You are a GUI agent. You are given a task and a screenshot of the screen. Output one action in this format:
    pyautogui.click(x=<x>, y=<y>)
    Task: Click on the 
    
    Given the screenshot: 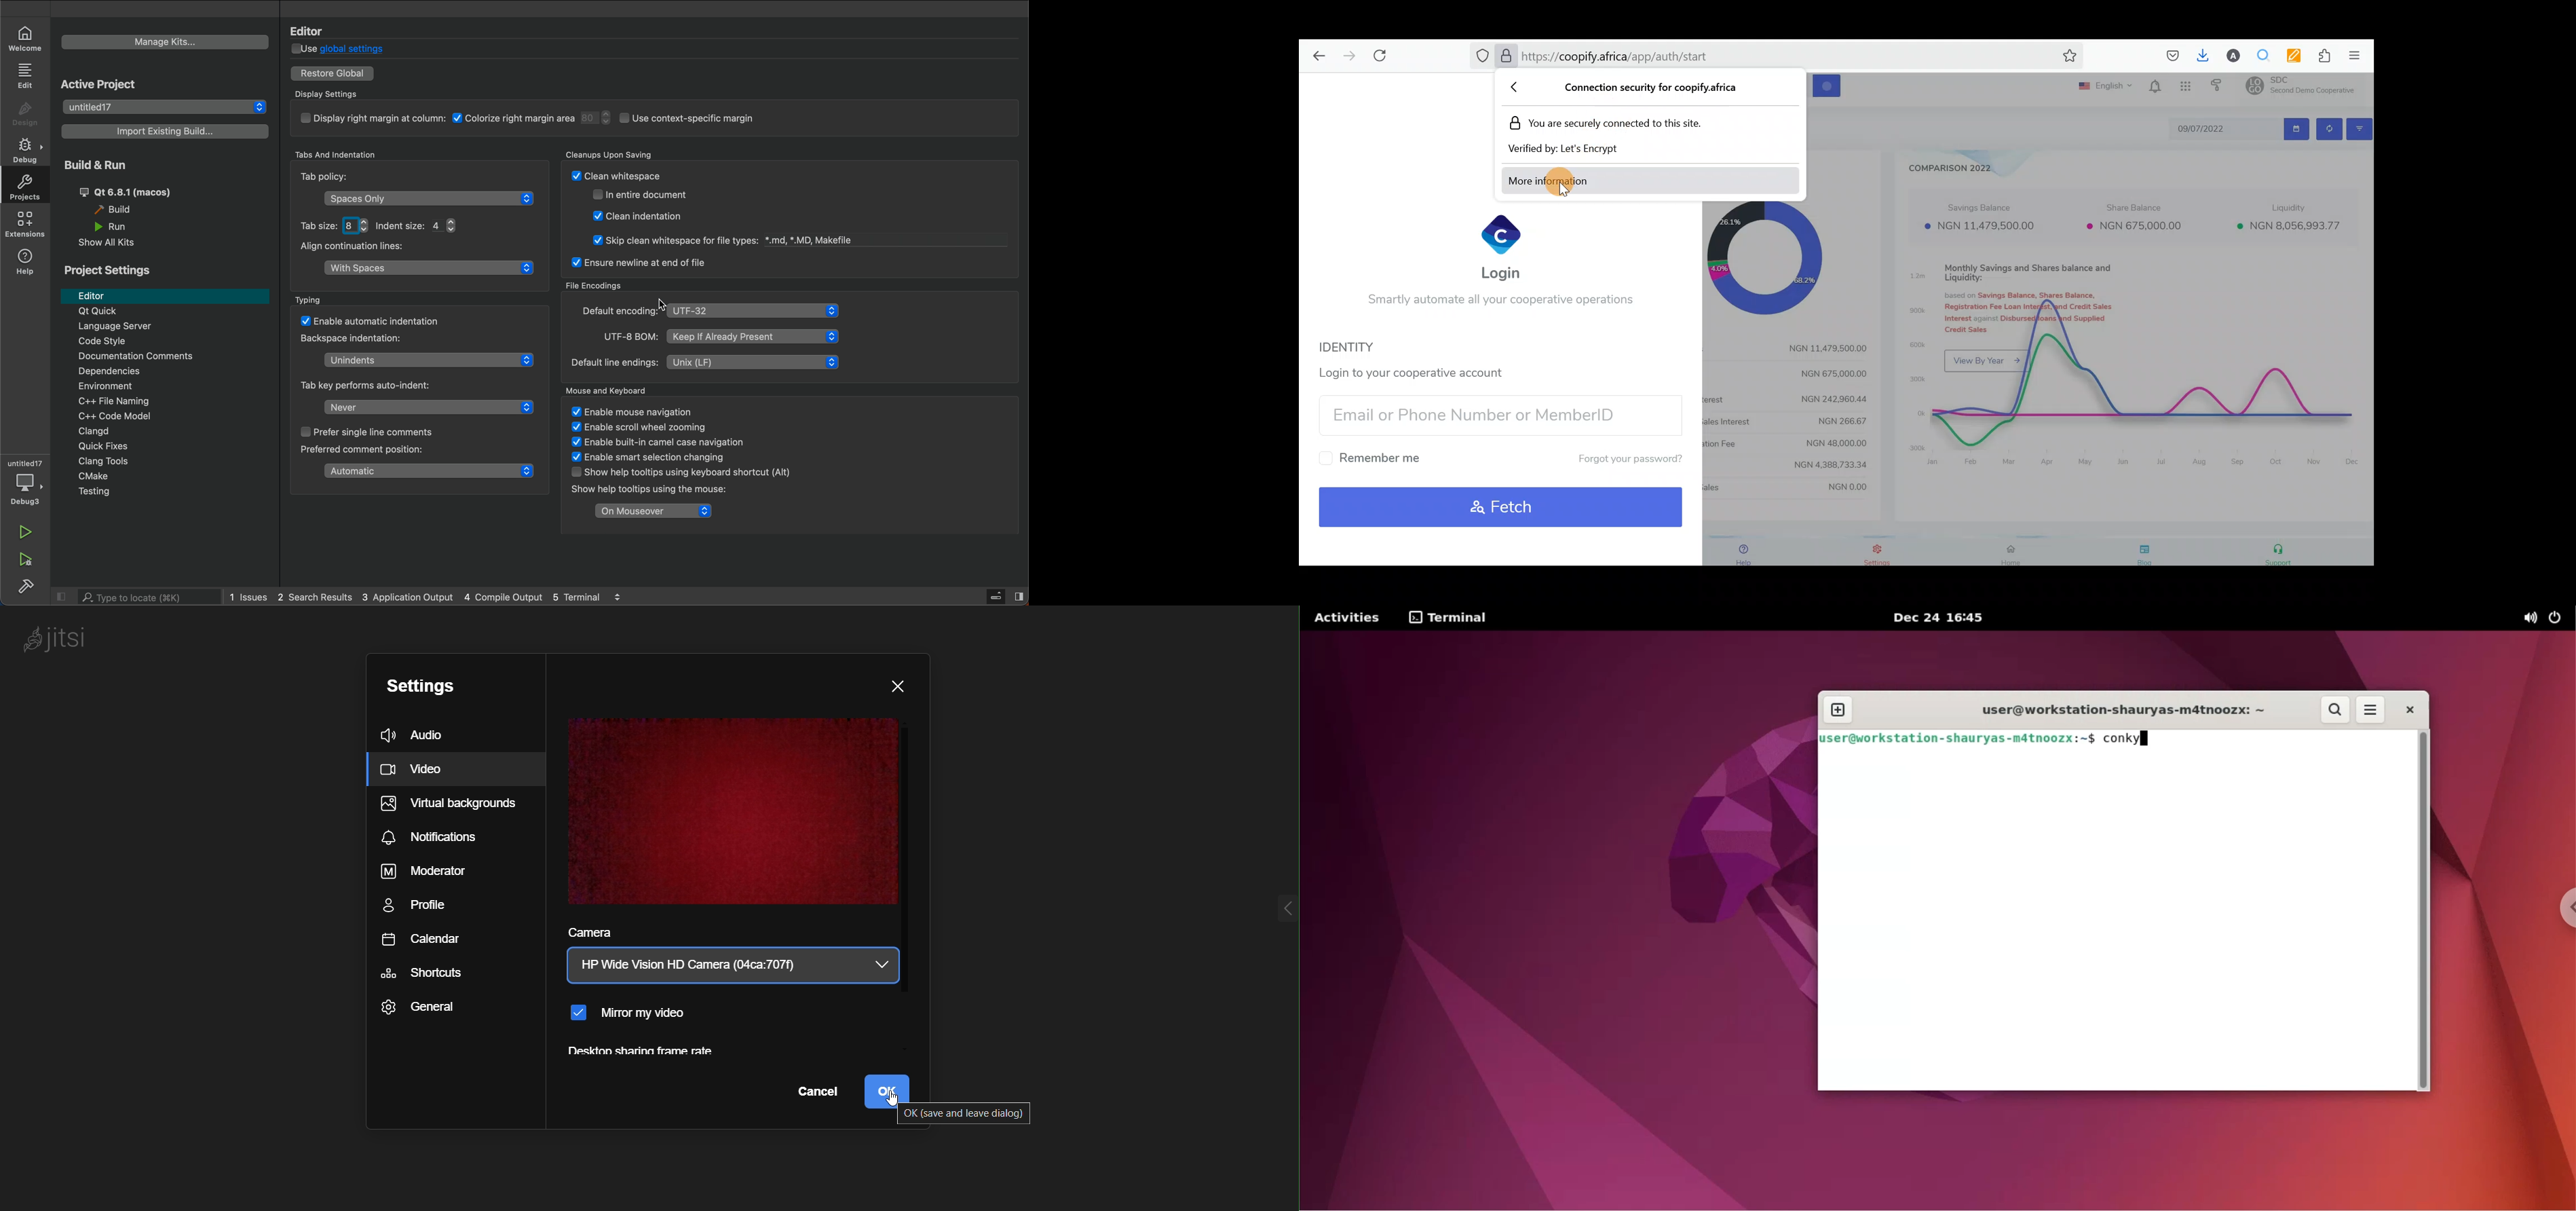 What is the action you would take?
    pyautogui.click(x=156, y=493)
    